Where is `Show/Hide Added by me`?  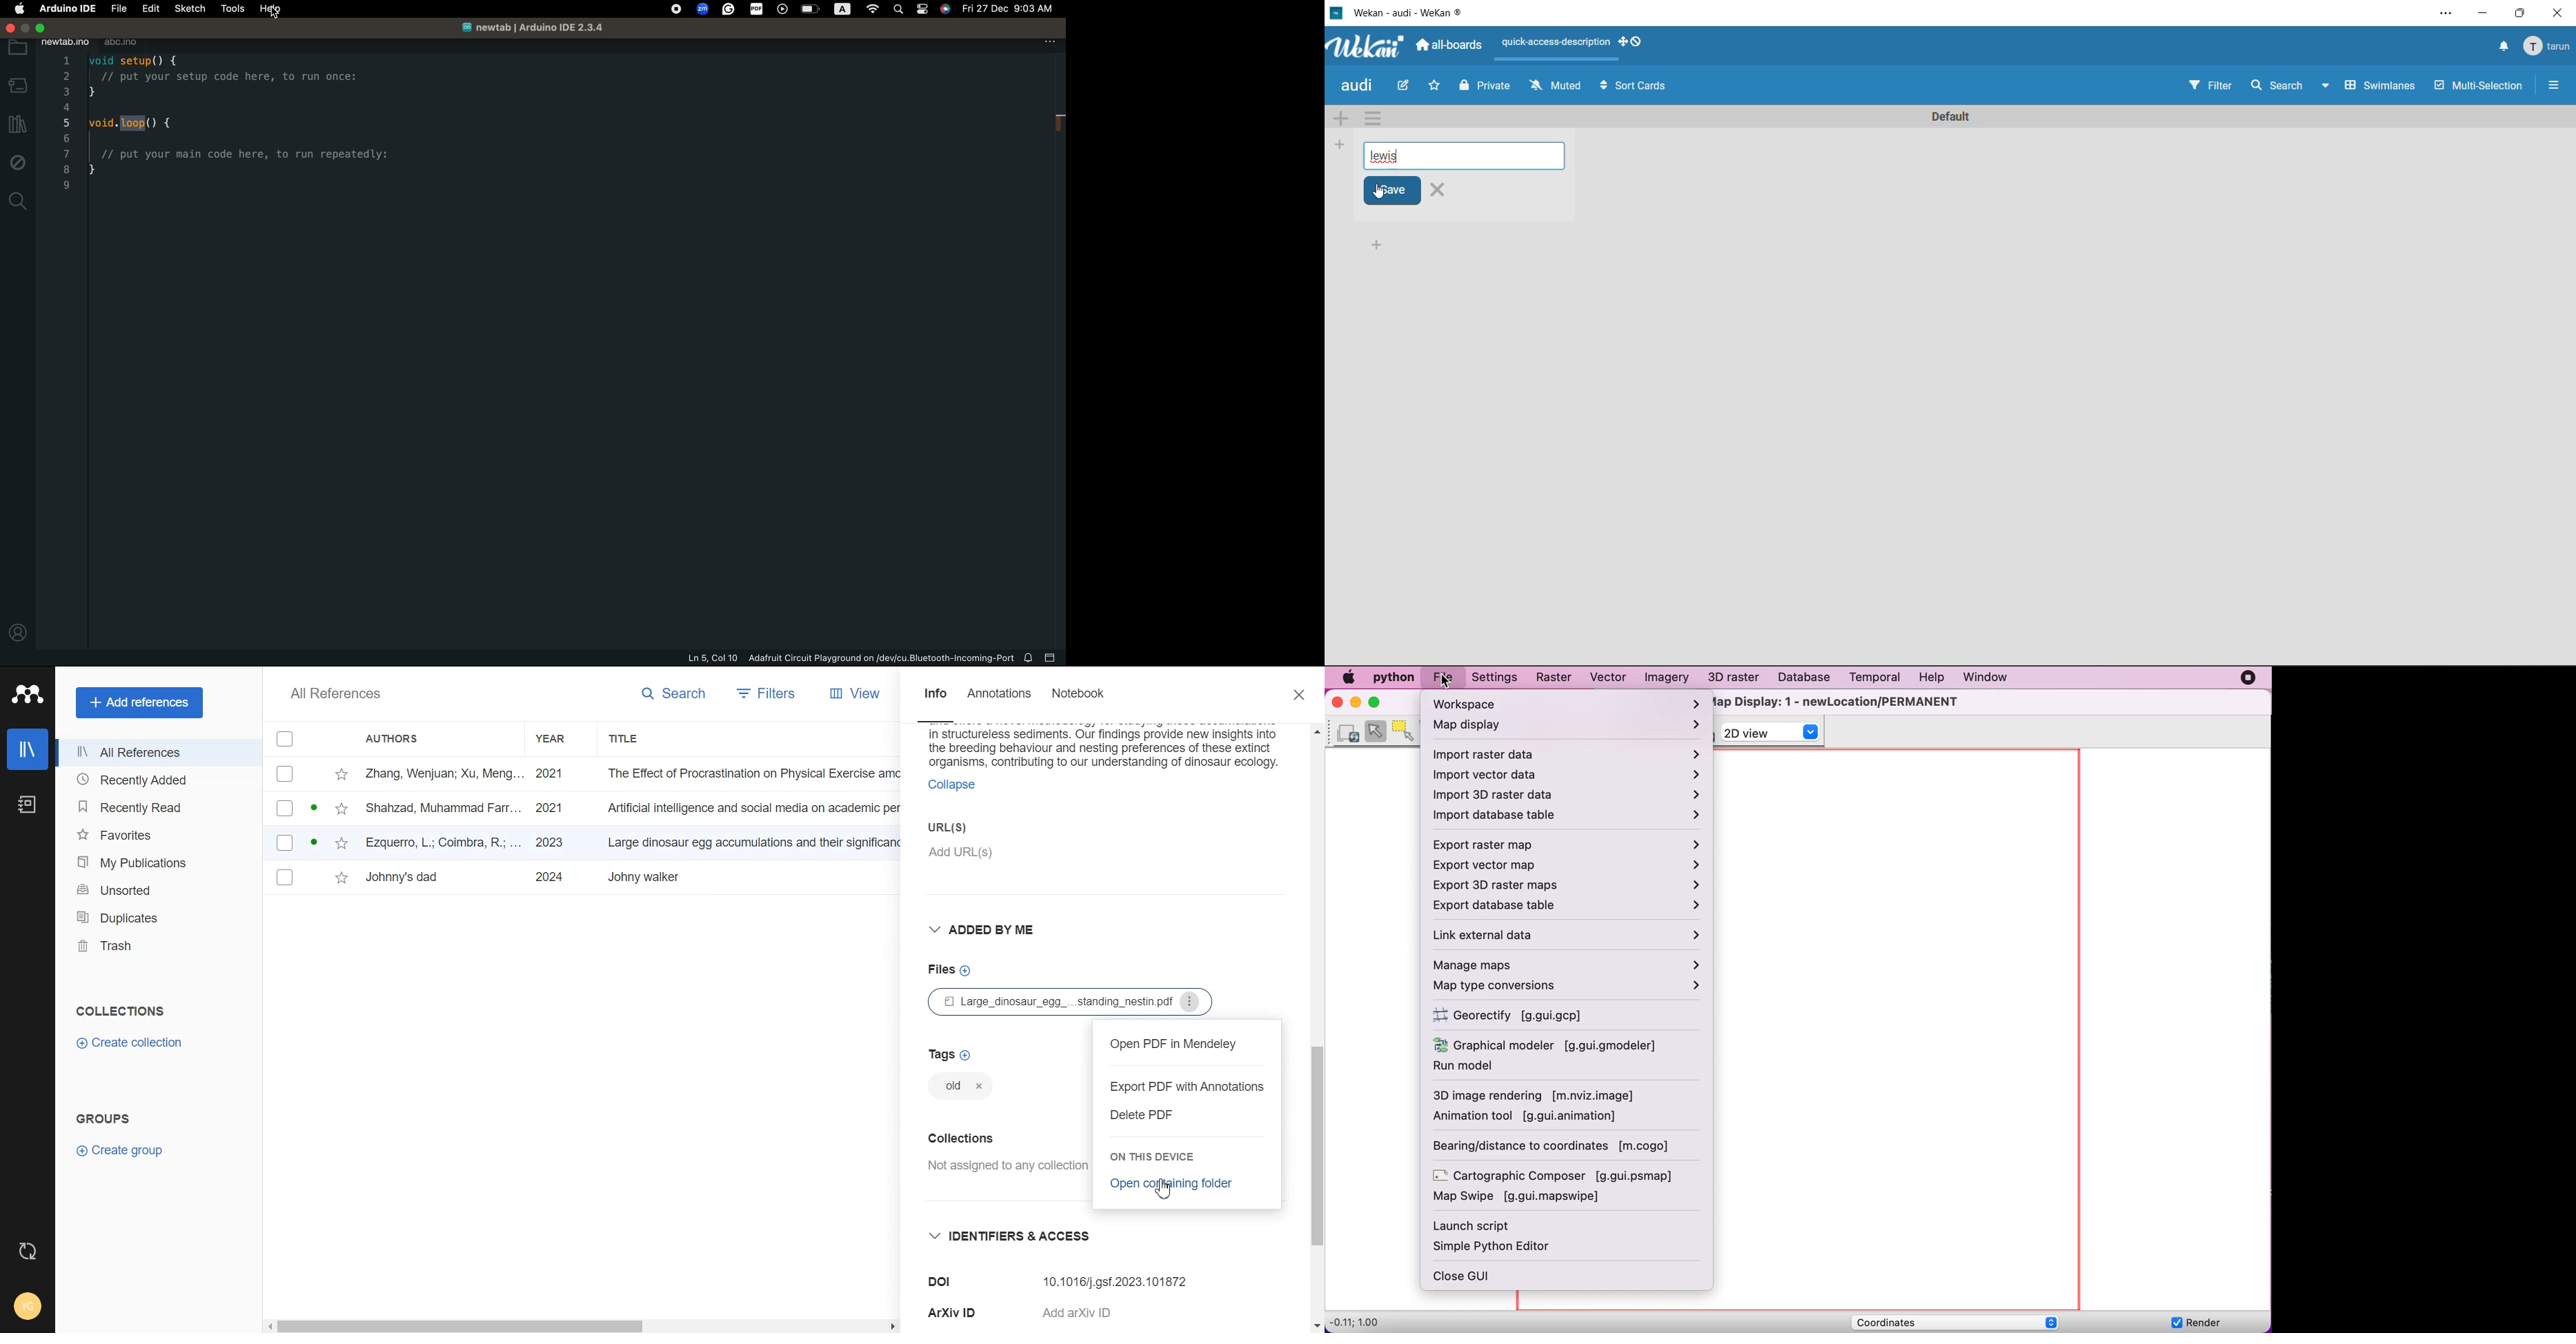
Show/Hide Added by me is located at coordinates (987, 931).